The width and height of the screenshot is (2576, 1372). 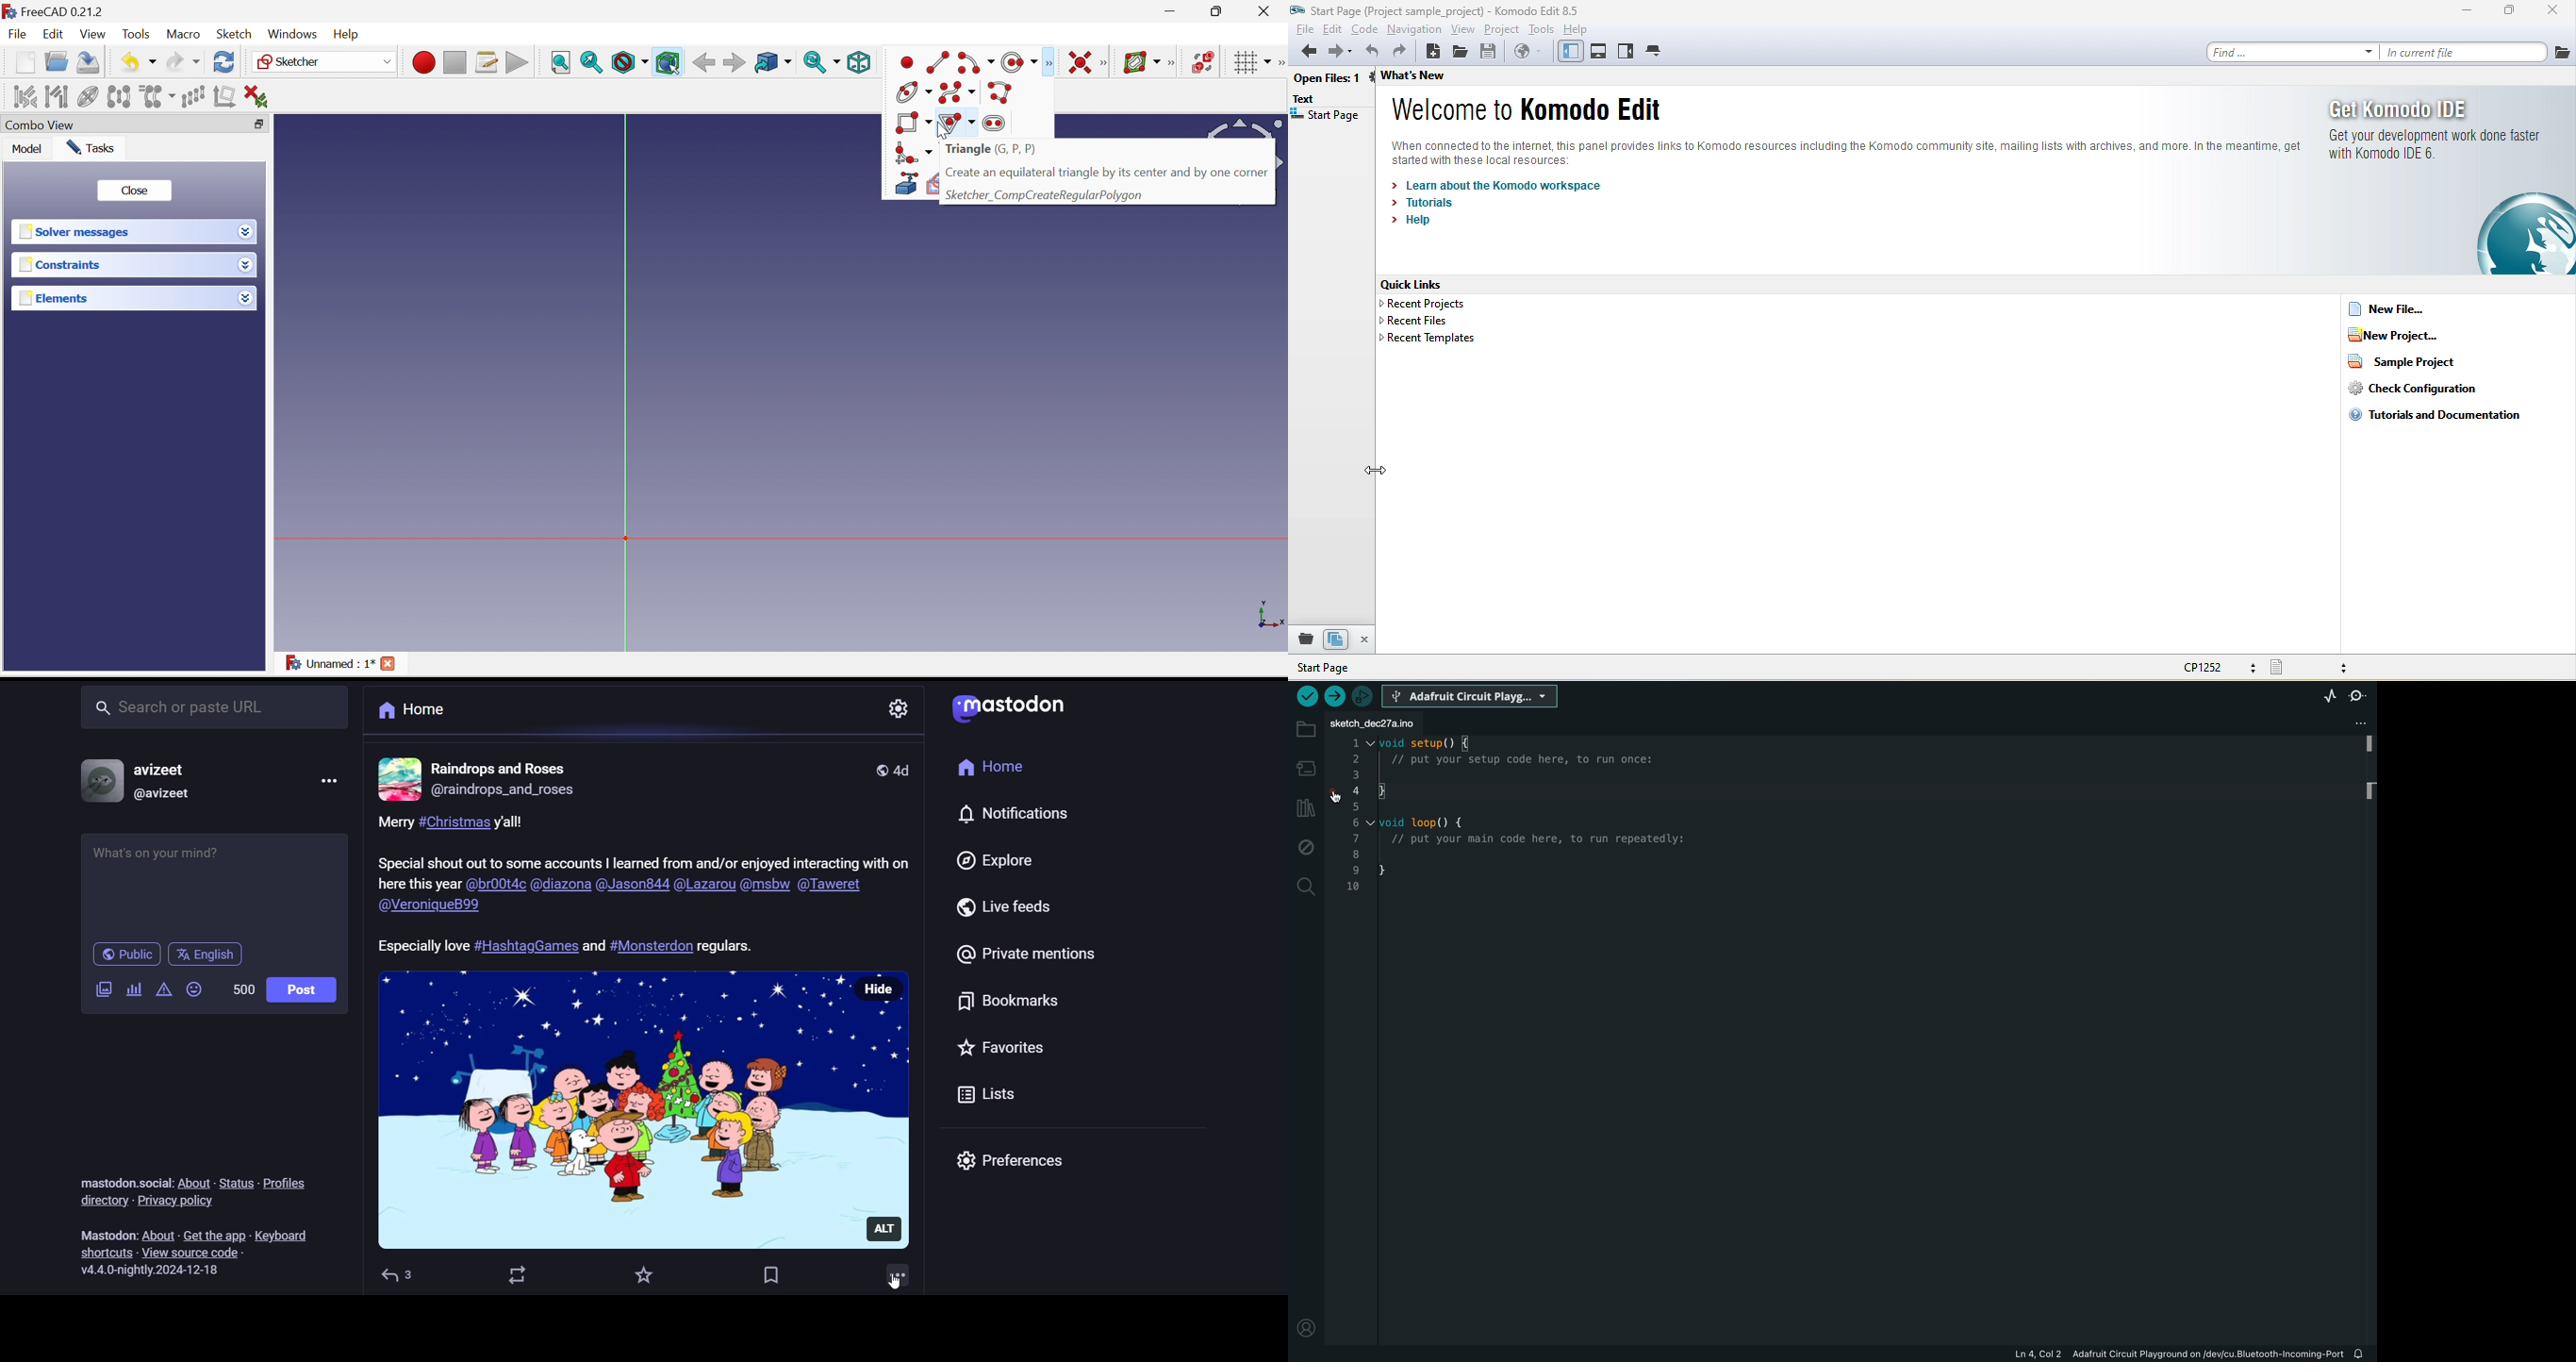 What do you see at coordinates (823, 63) in the screenshot?
I see `Sync view` at bounding box center [823, 63].